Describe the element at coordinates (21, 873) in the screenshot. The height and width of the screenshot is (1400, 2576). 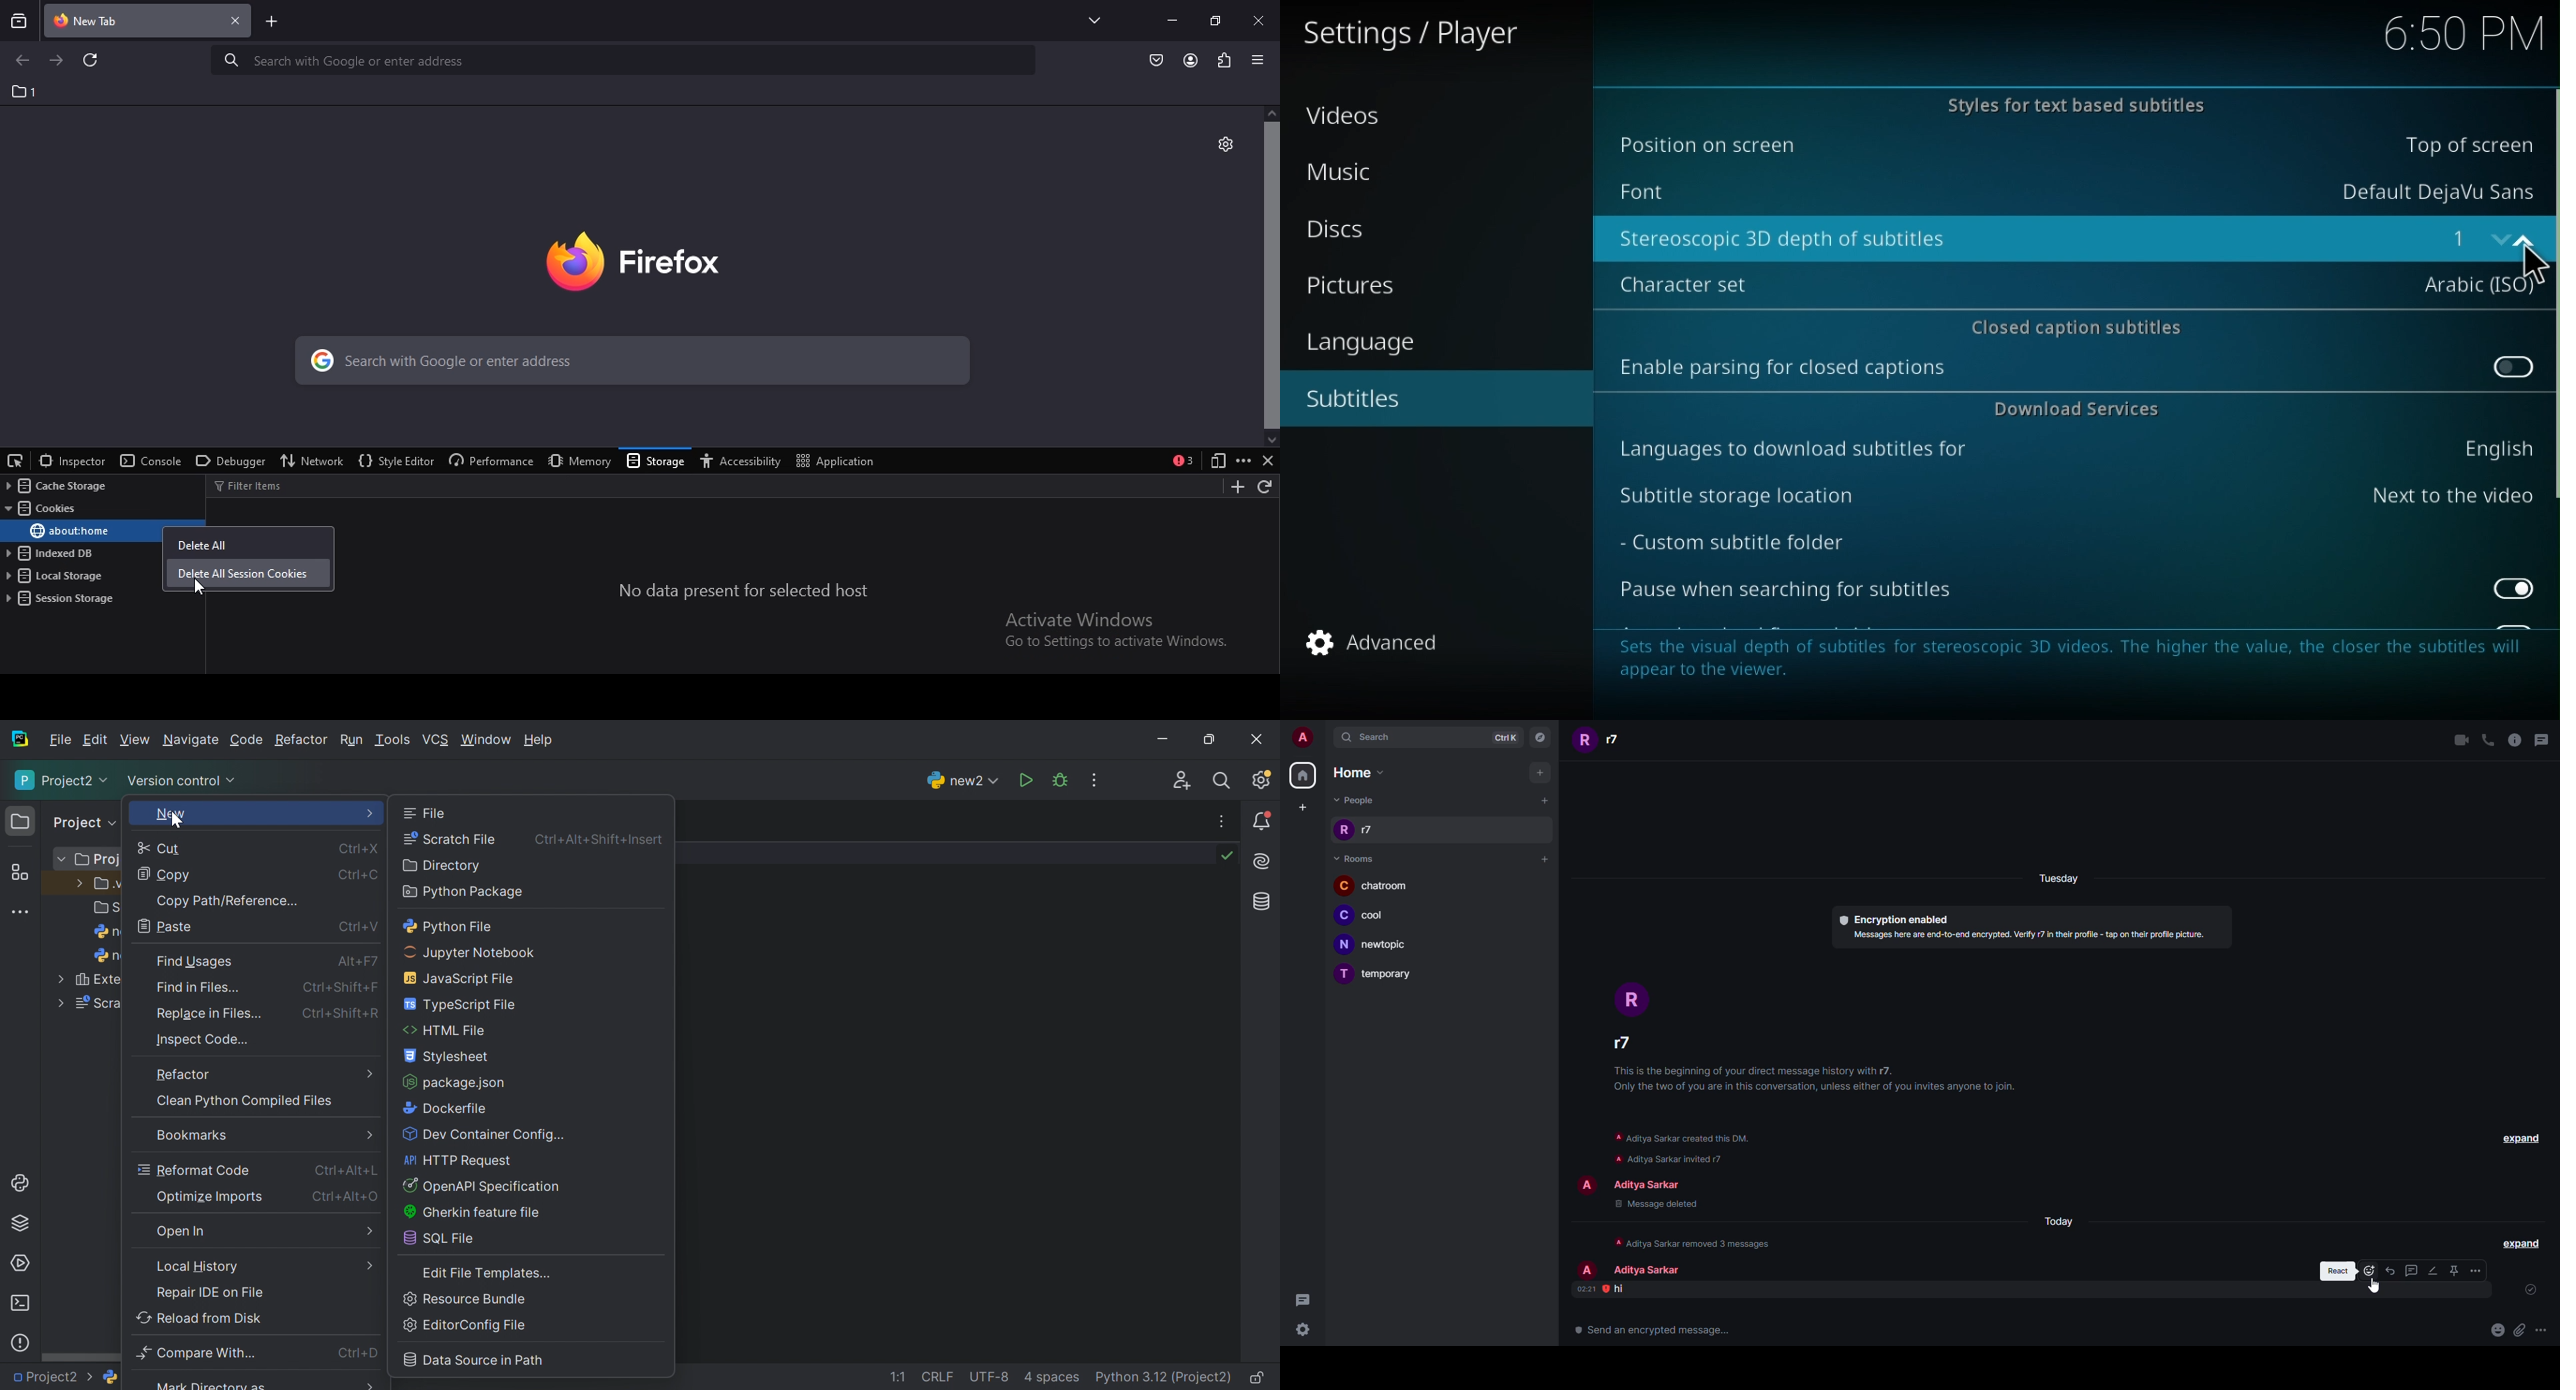
I see `Structure` at that location.